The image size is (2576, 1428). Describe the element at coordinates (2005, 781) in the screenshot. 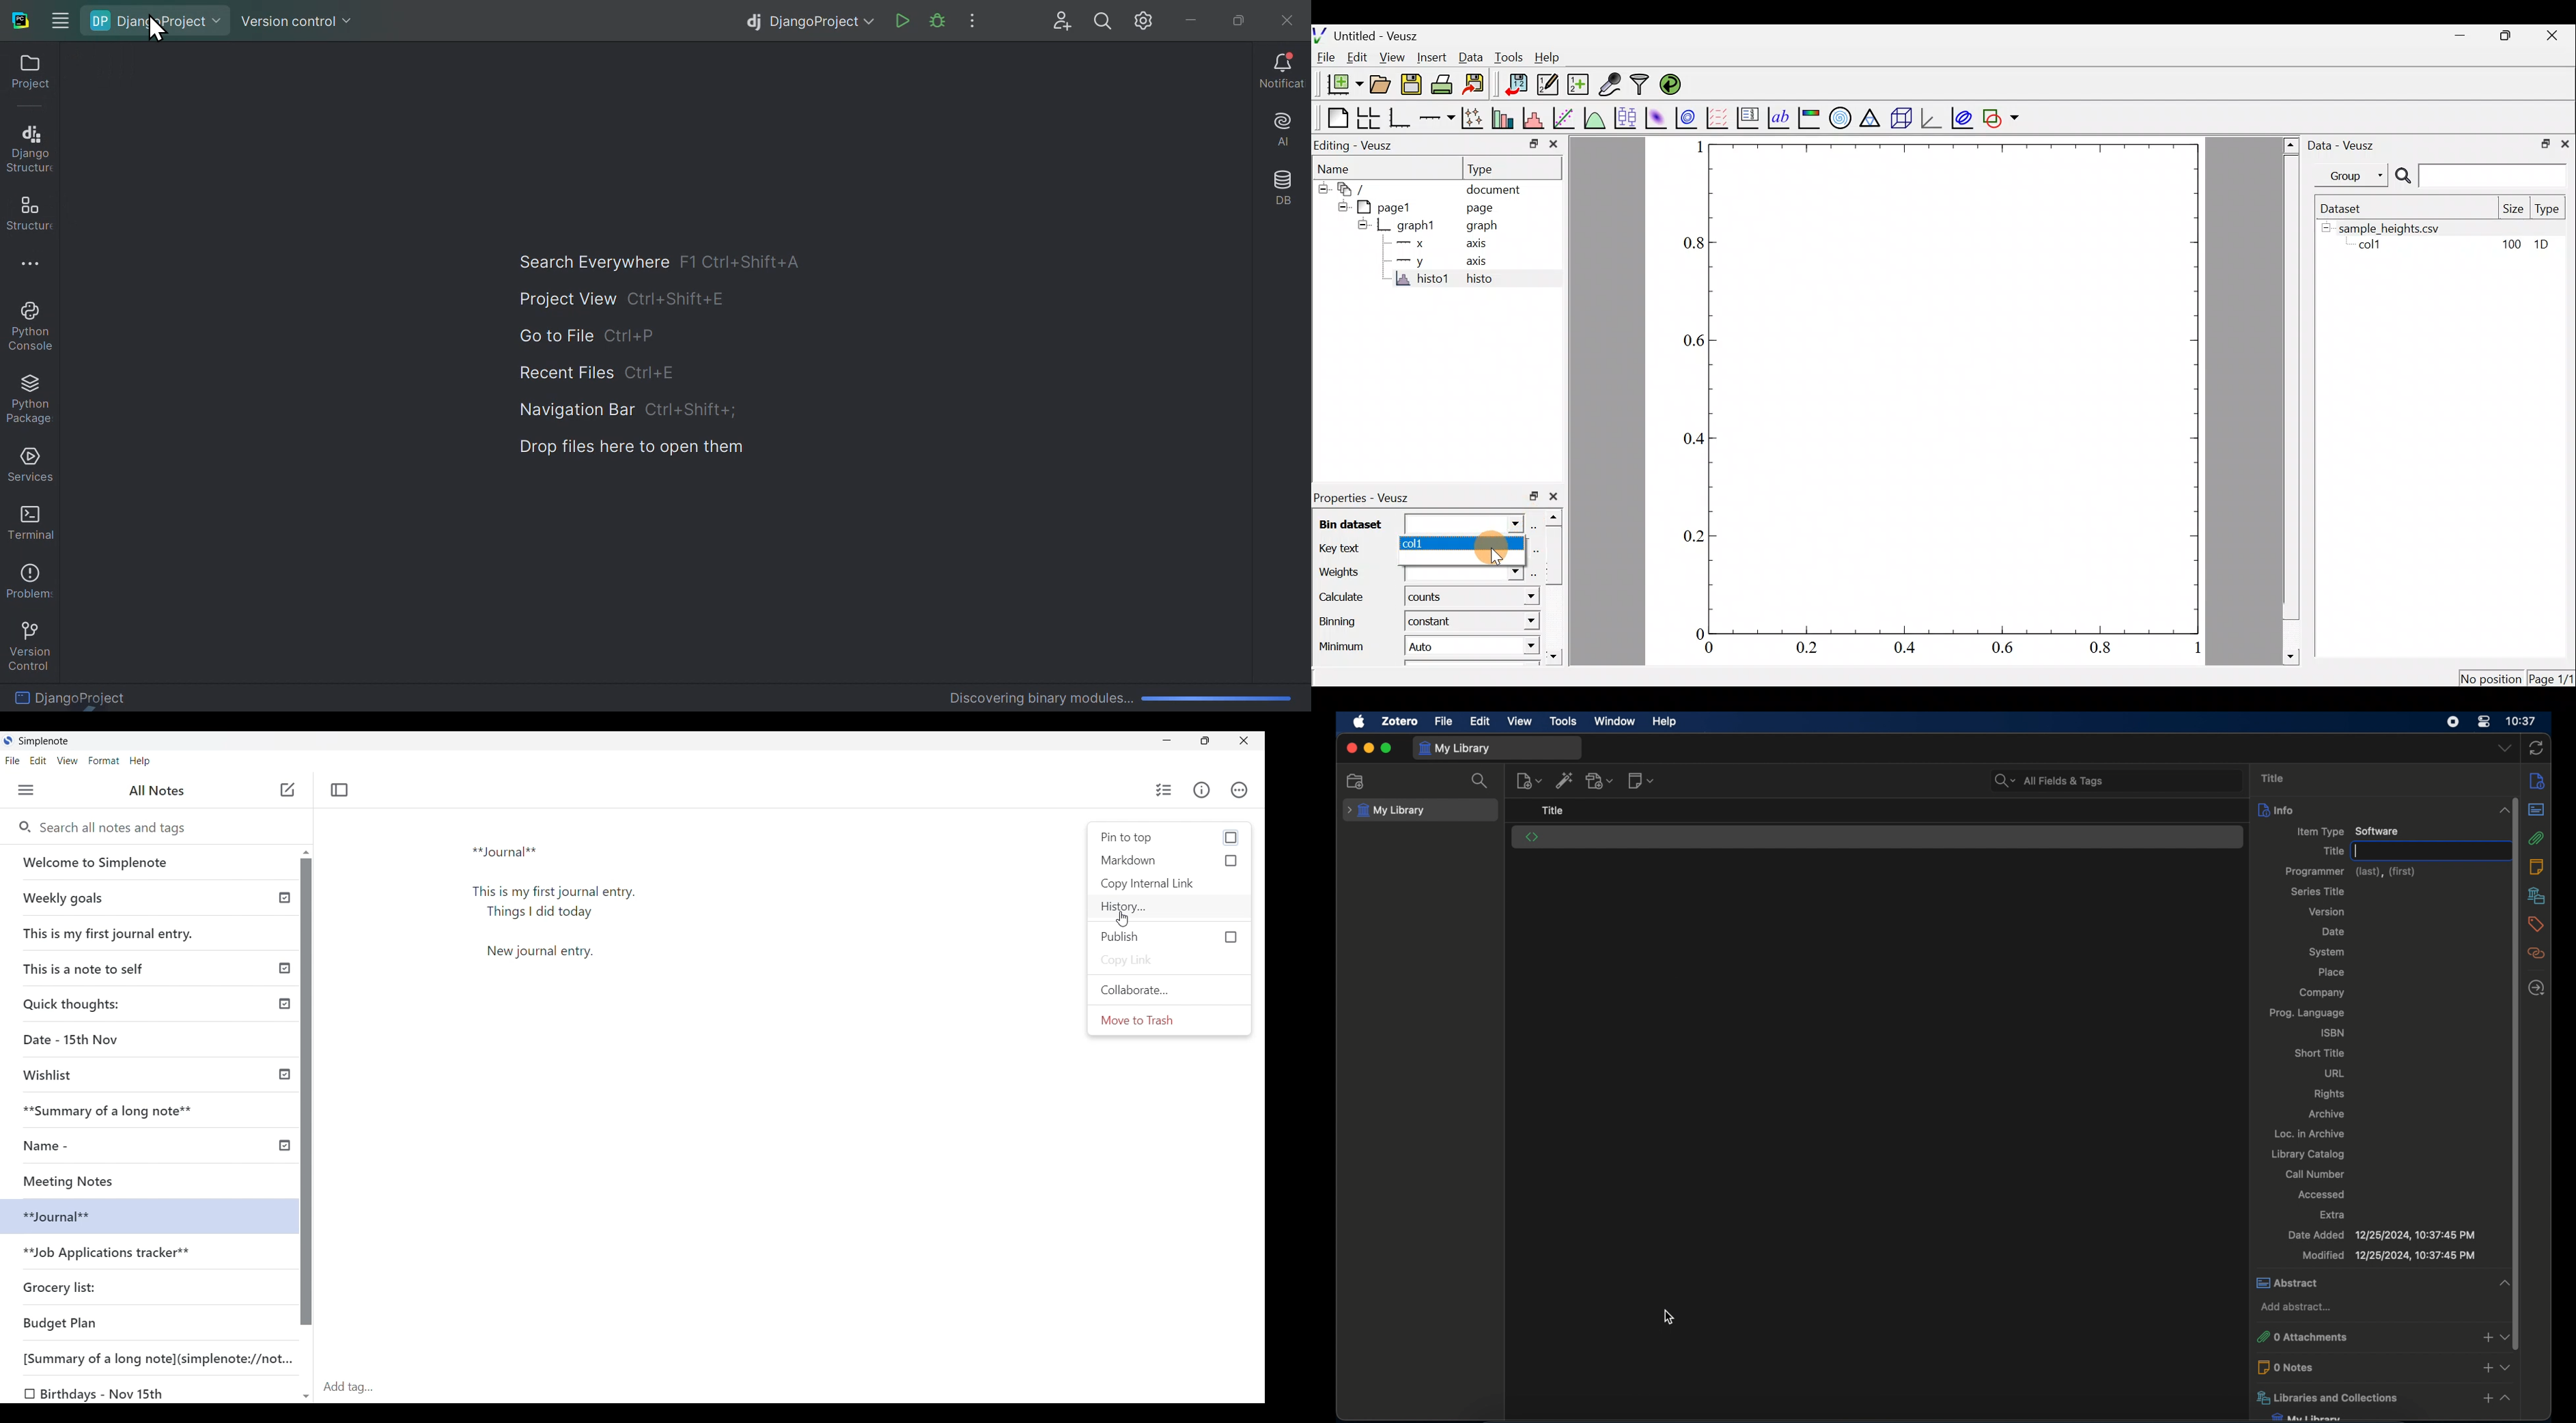

I see `search bar dropdown` at that location.